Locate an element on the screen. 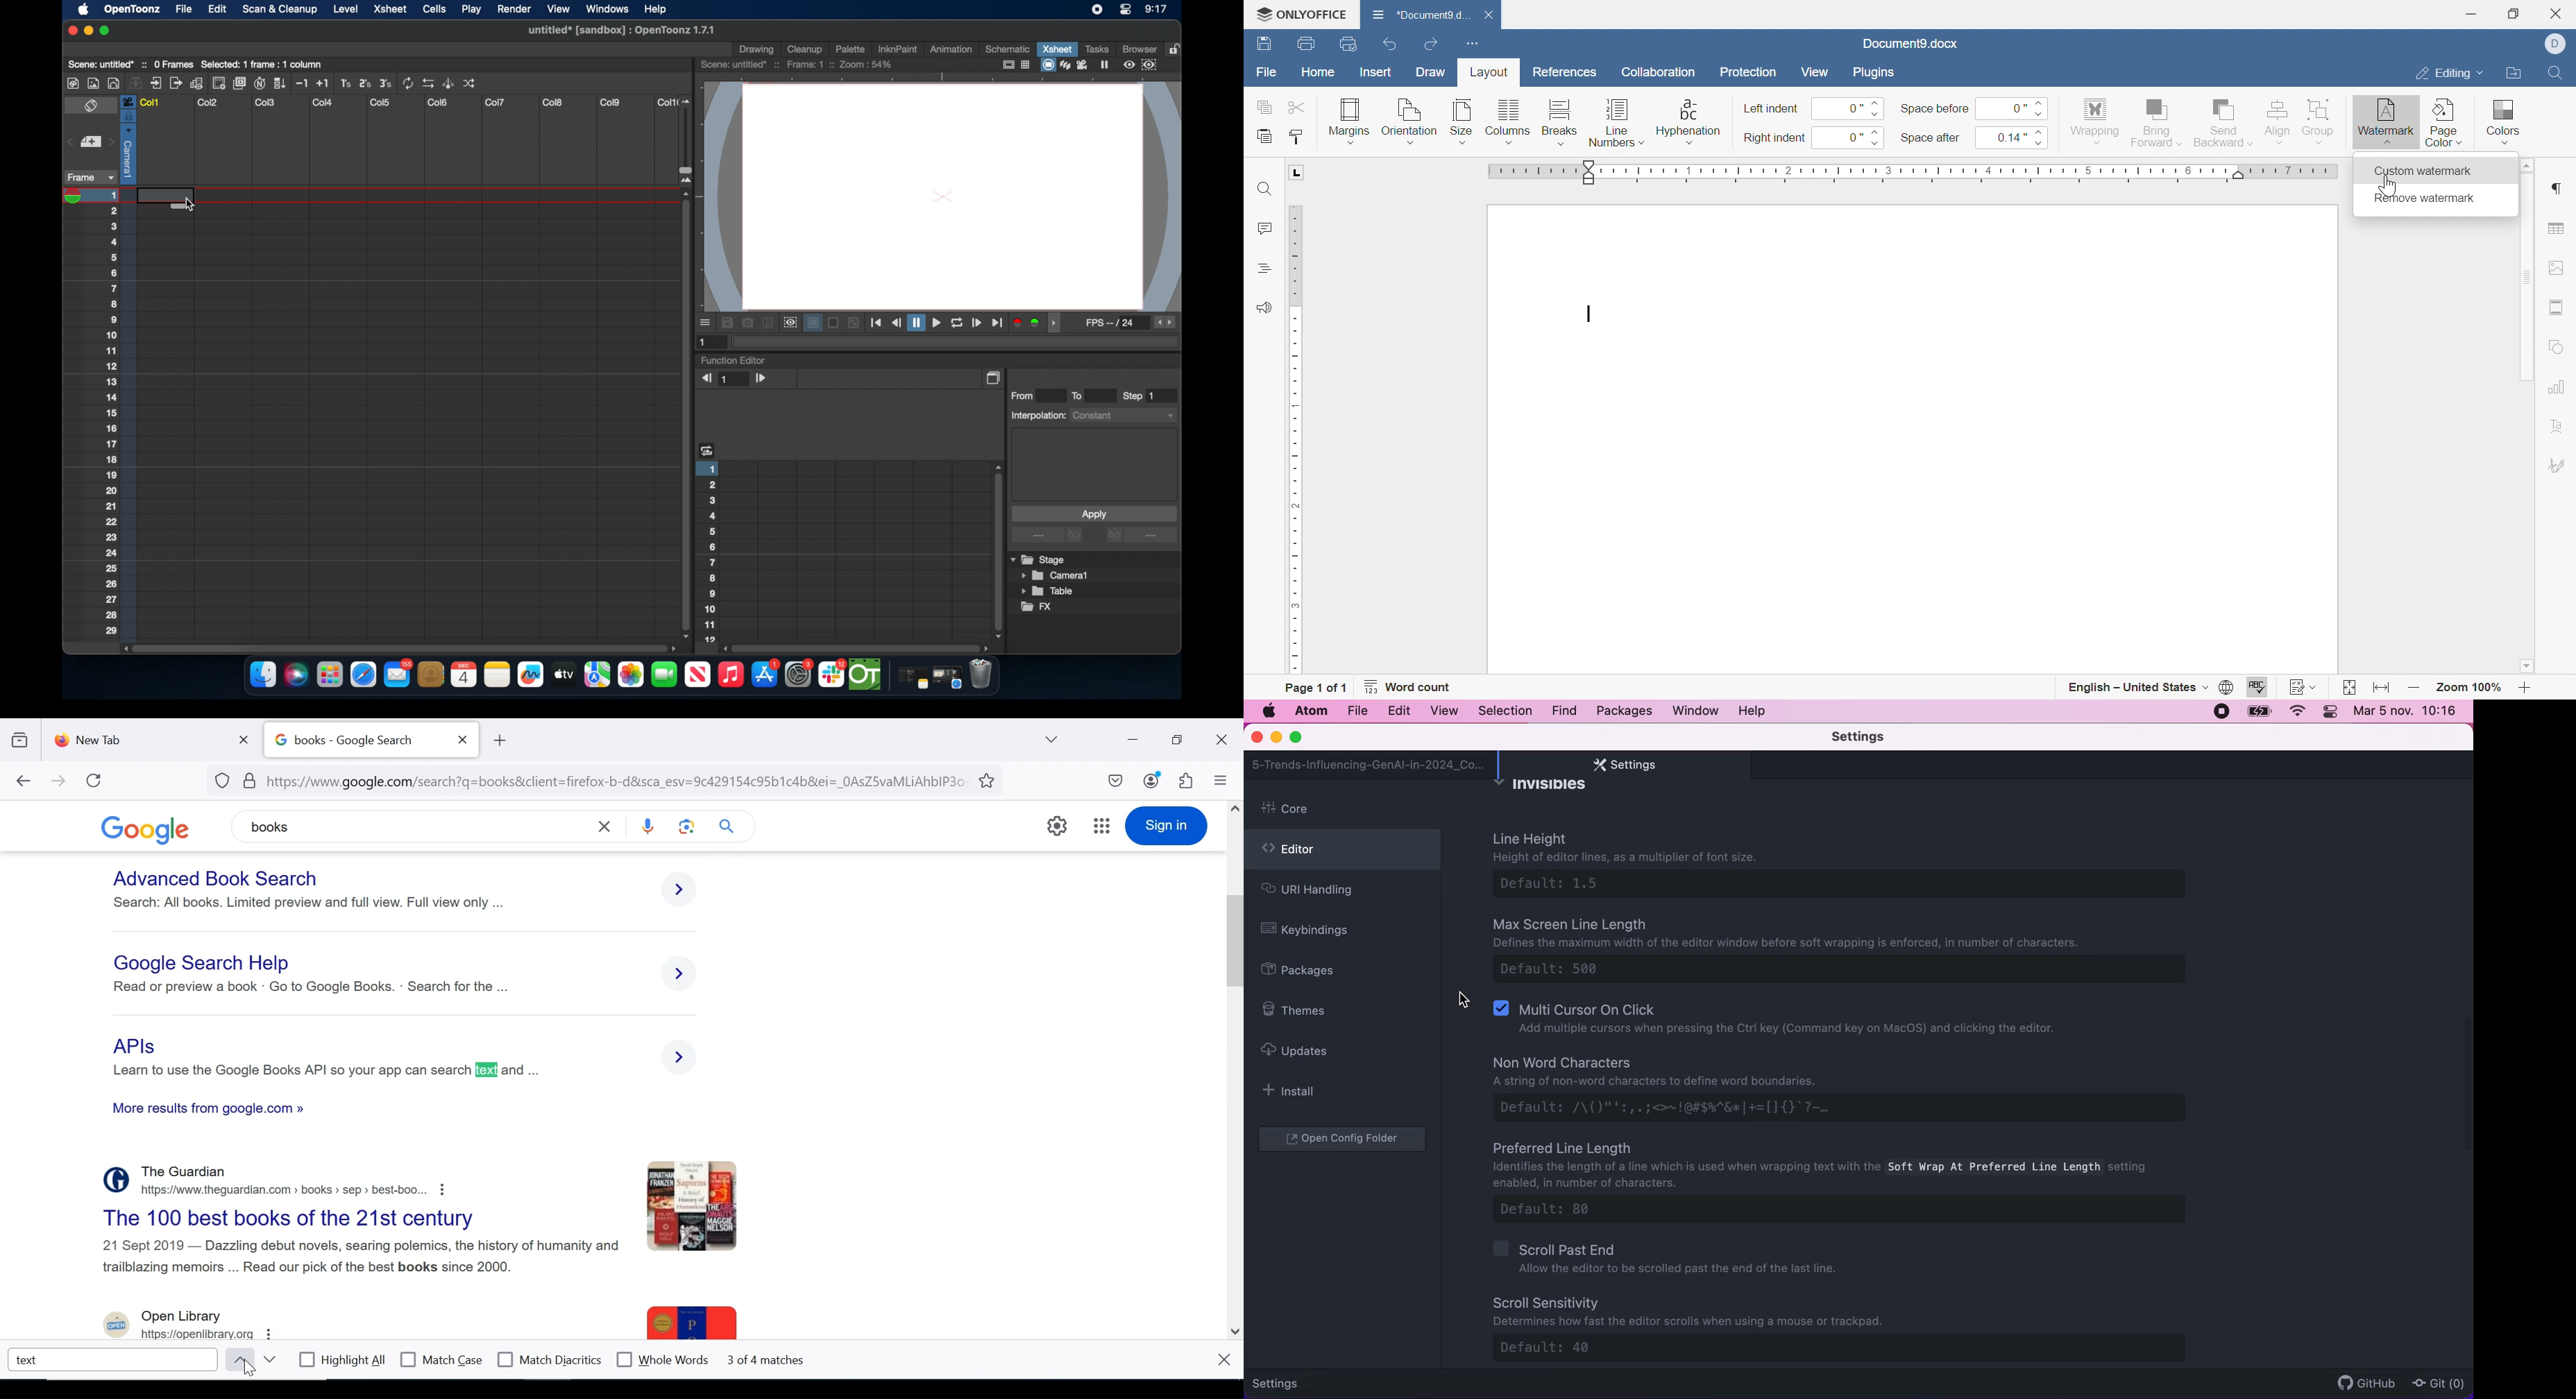 This screenshot has height=1400, width=2576. save to pocket is located at coordinates (1114, 782).